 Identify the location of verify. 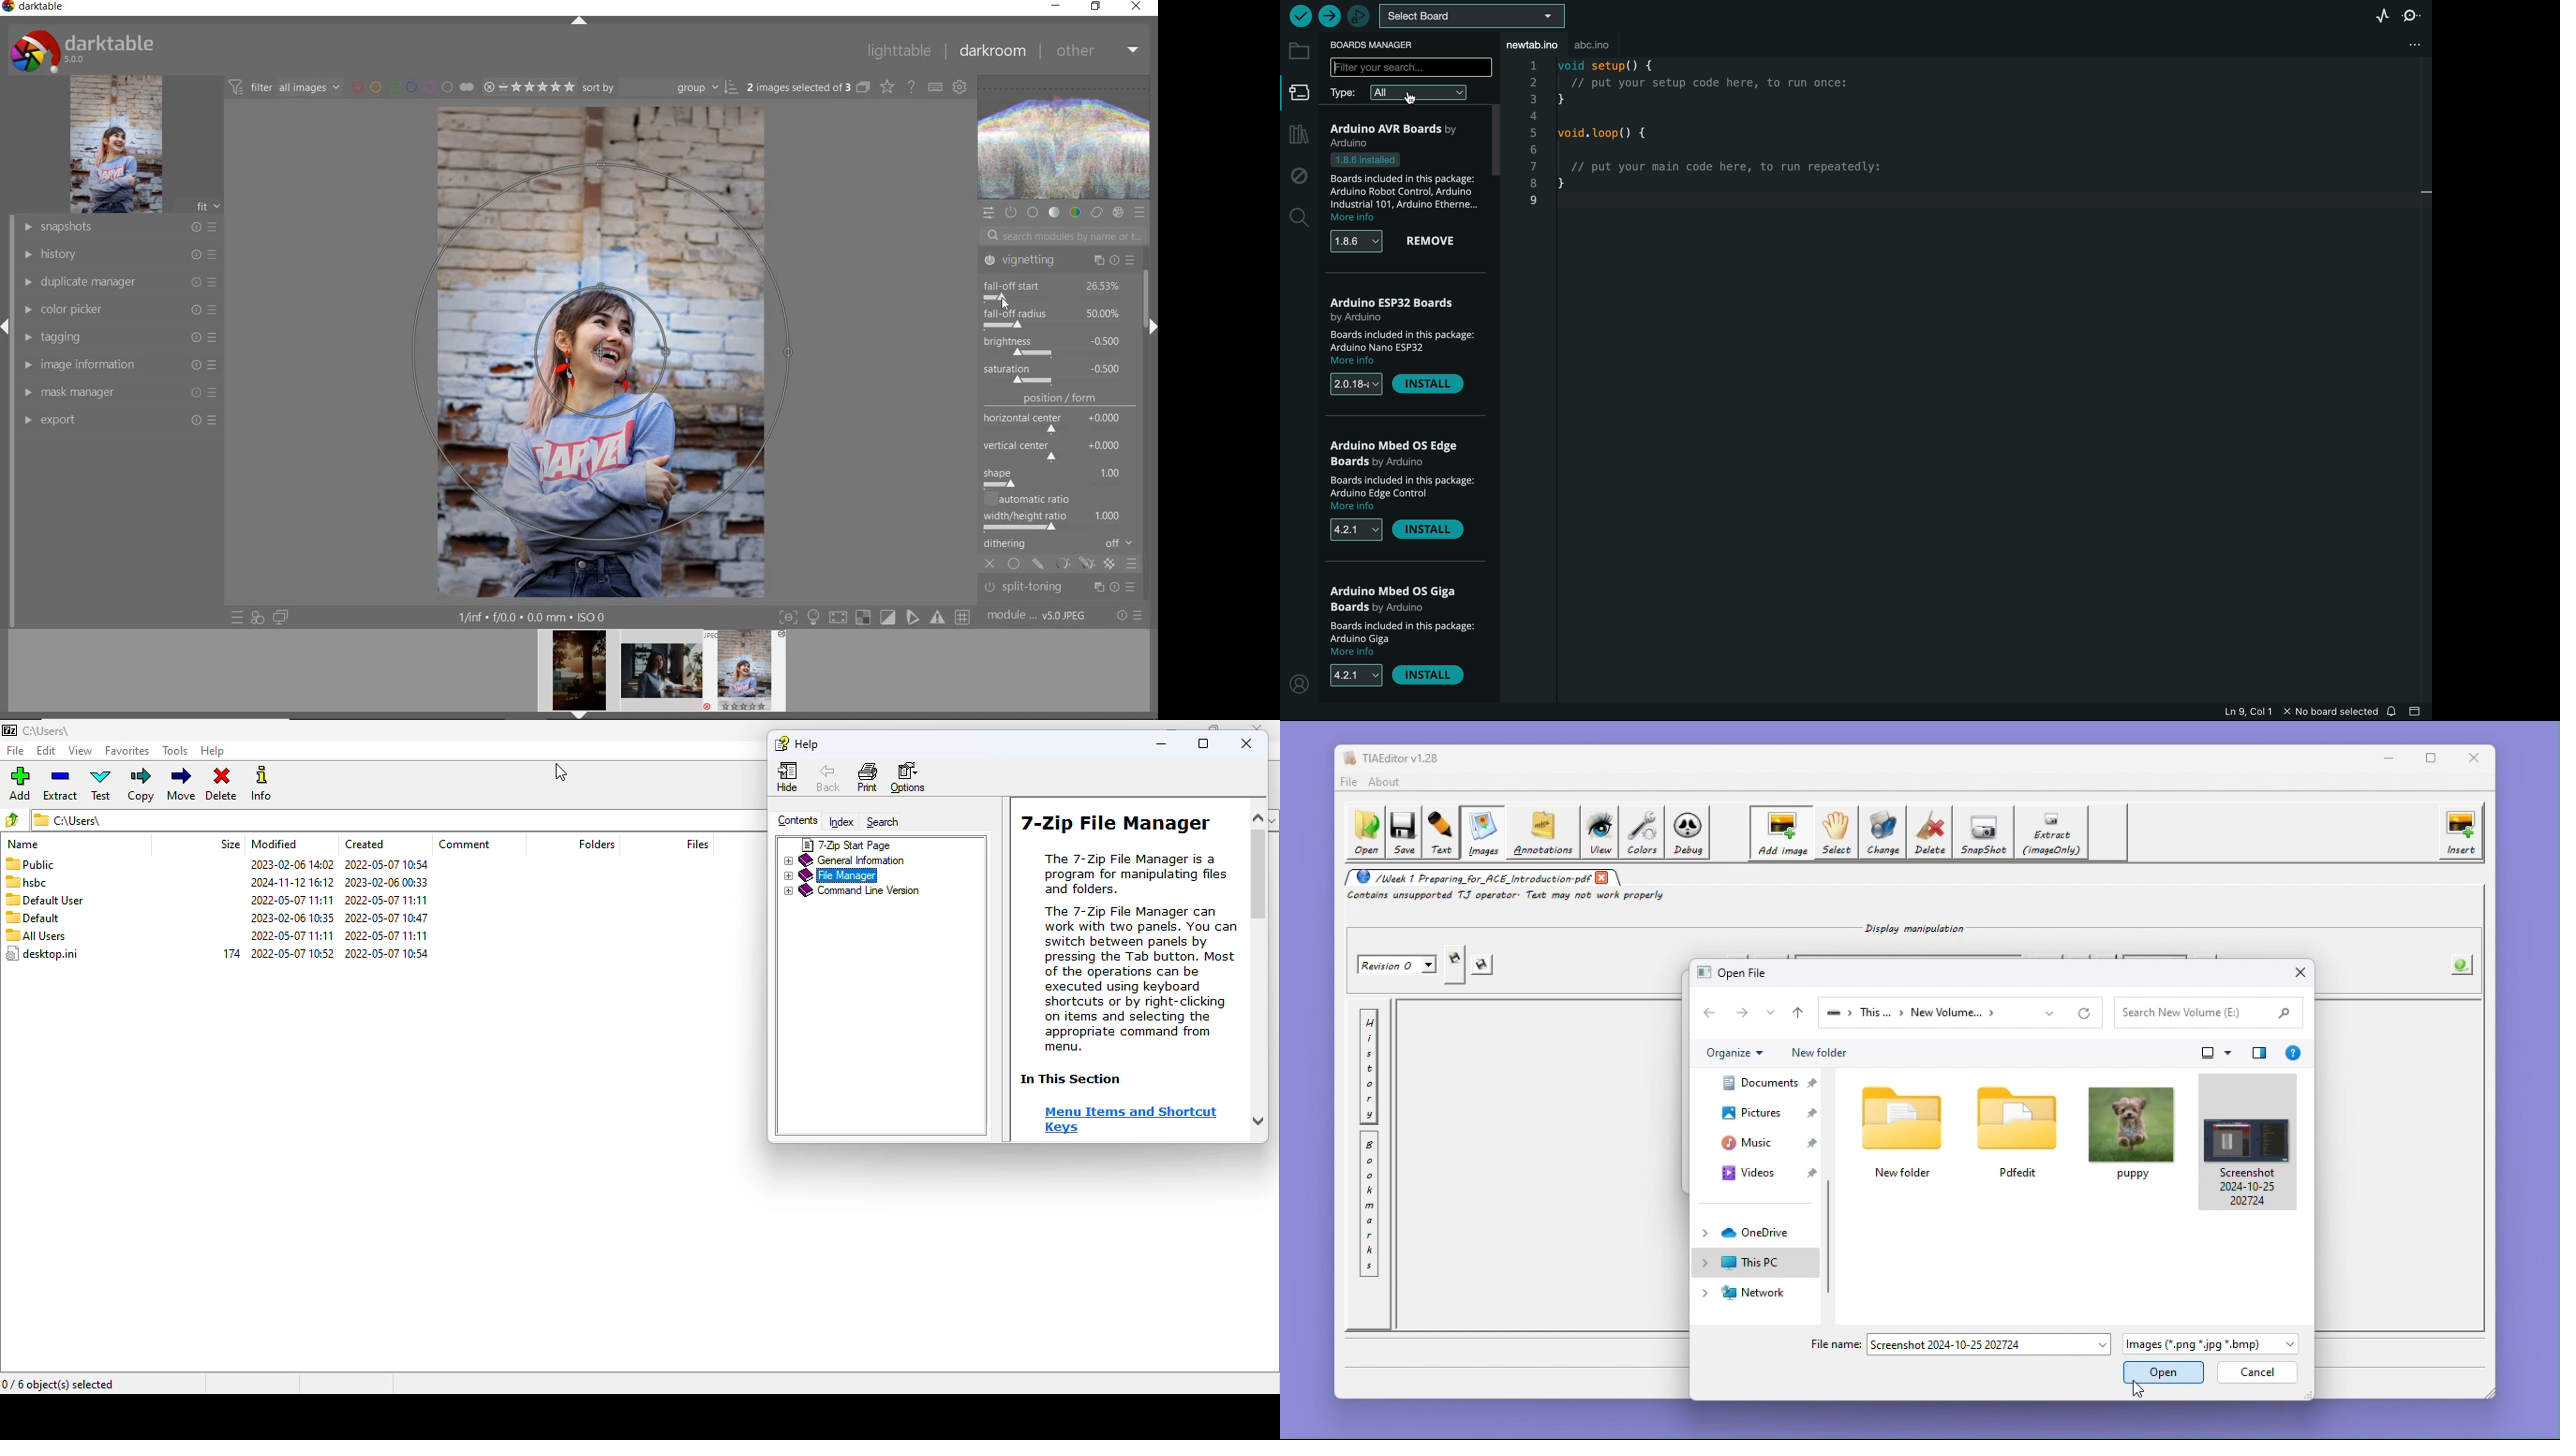
(1300, 16).